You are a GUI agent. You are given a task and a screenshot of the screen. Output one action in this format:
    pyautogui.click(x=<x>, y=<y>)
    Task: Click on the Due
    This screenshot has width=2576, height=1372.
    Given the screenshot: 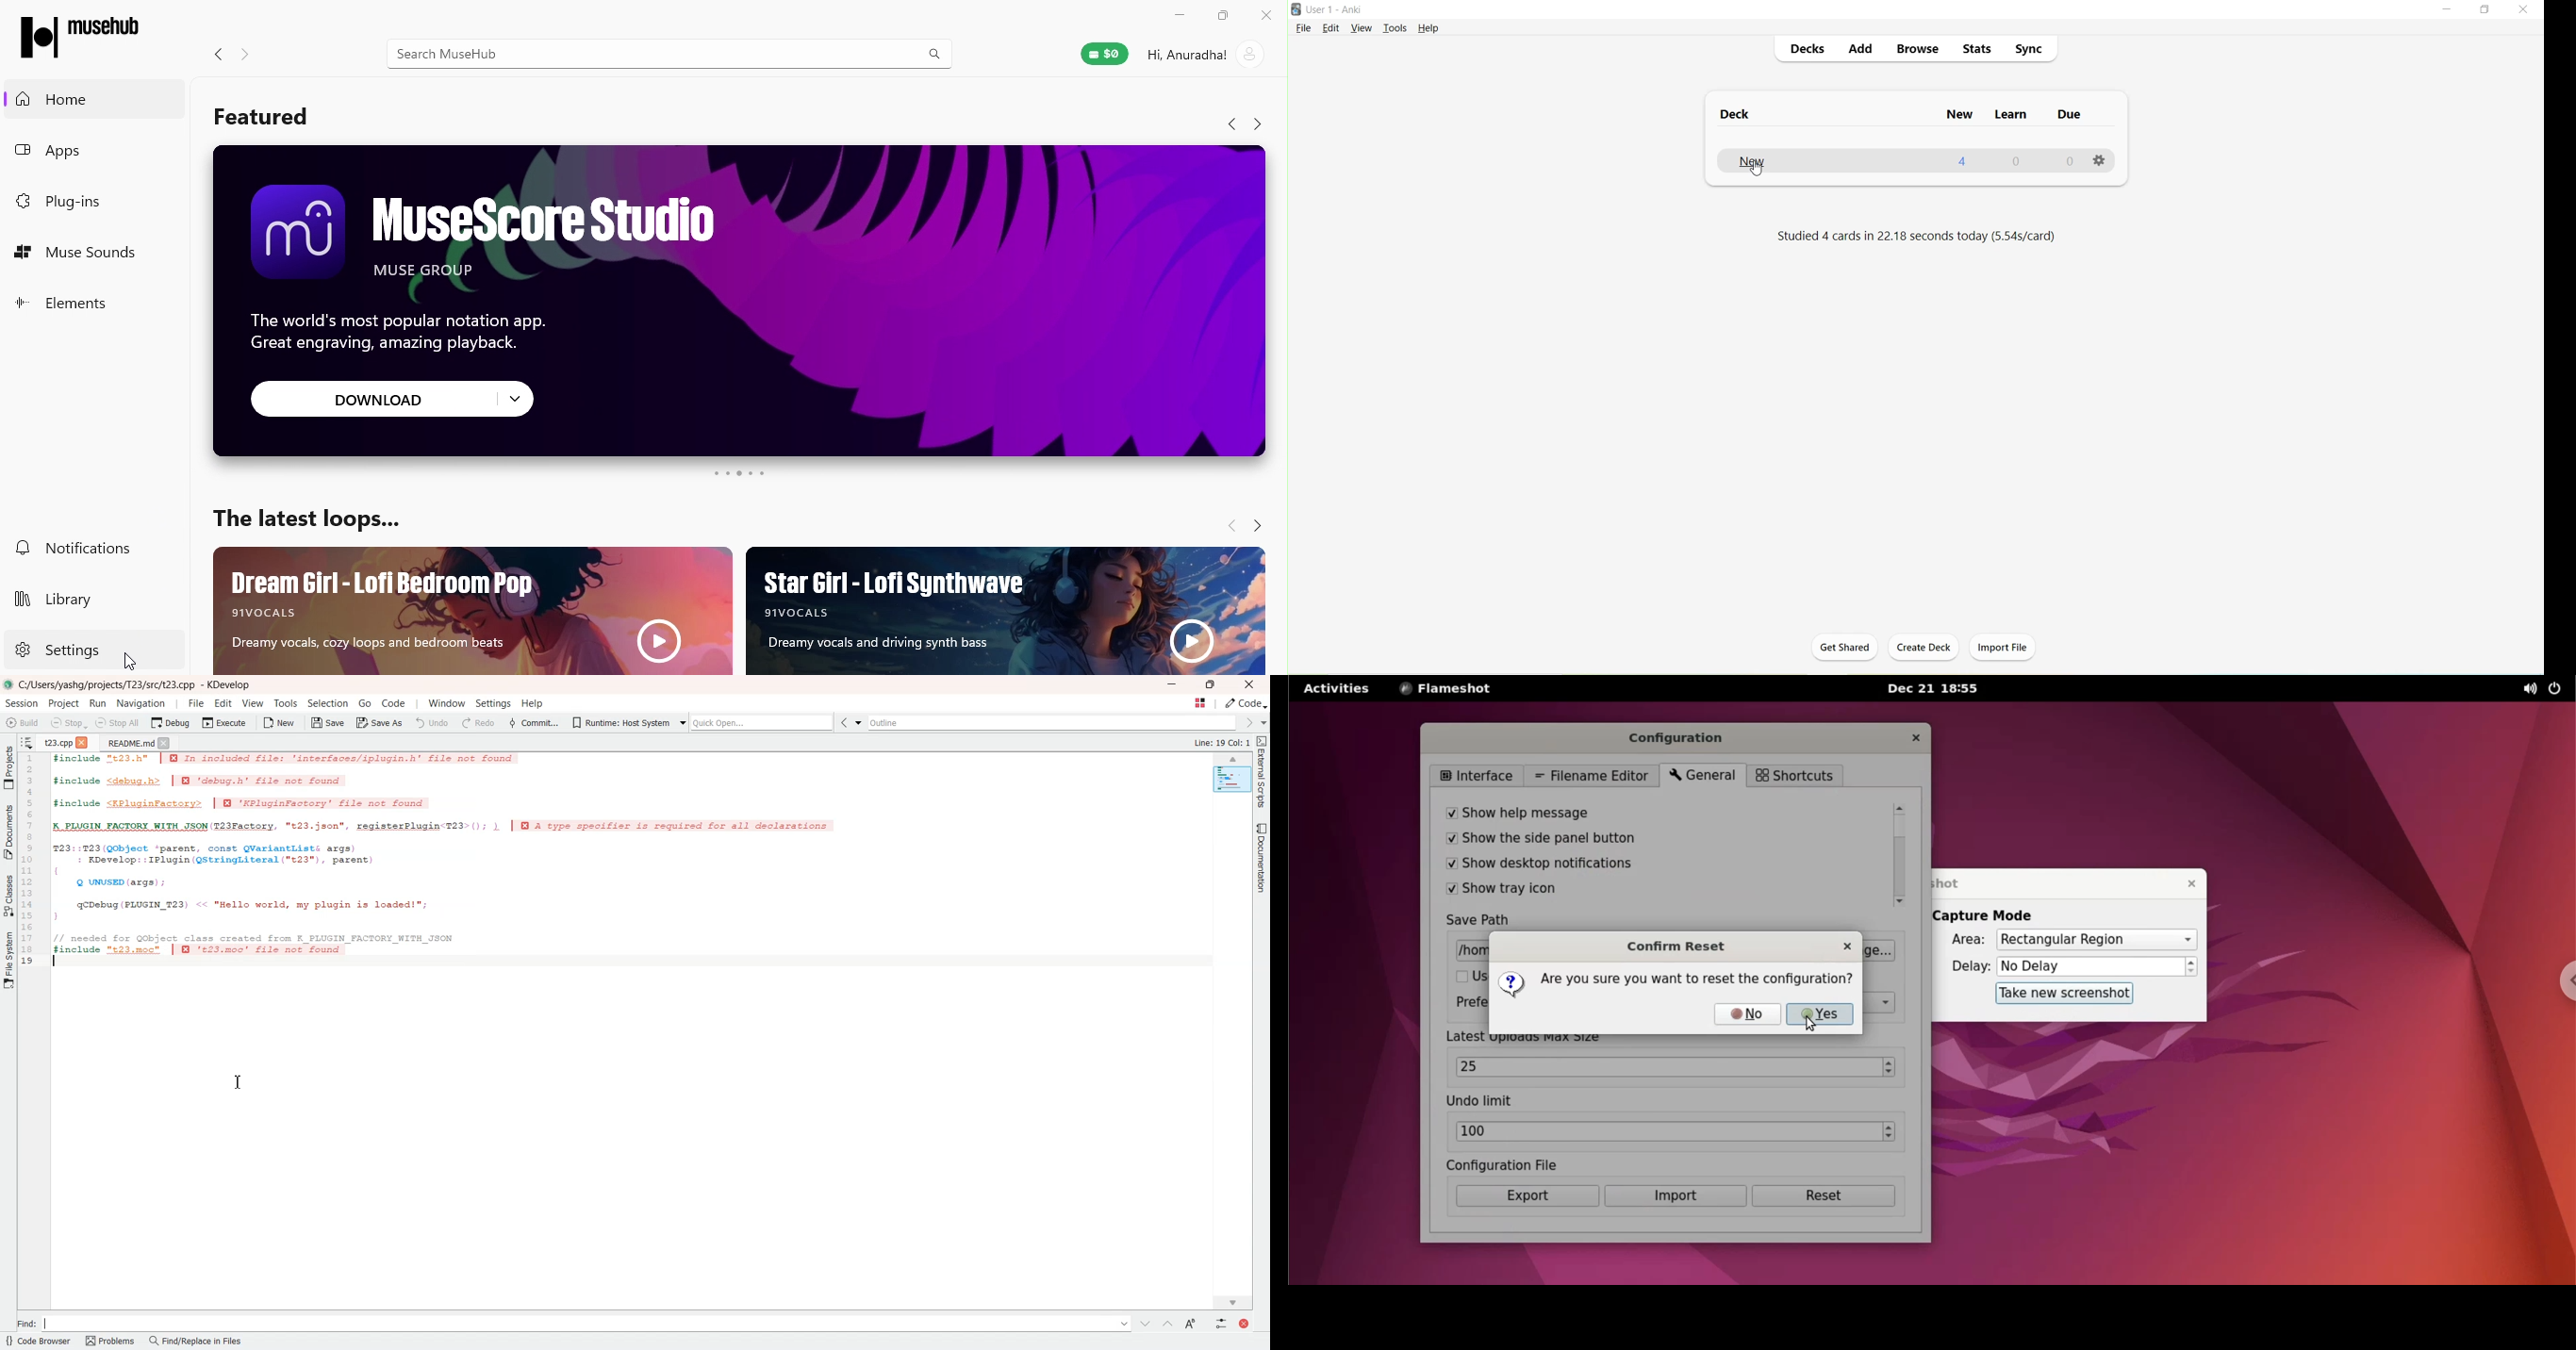 What is the action you would take?
    pyautogui.click(x=2072, y=116)
    